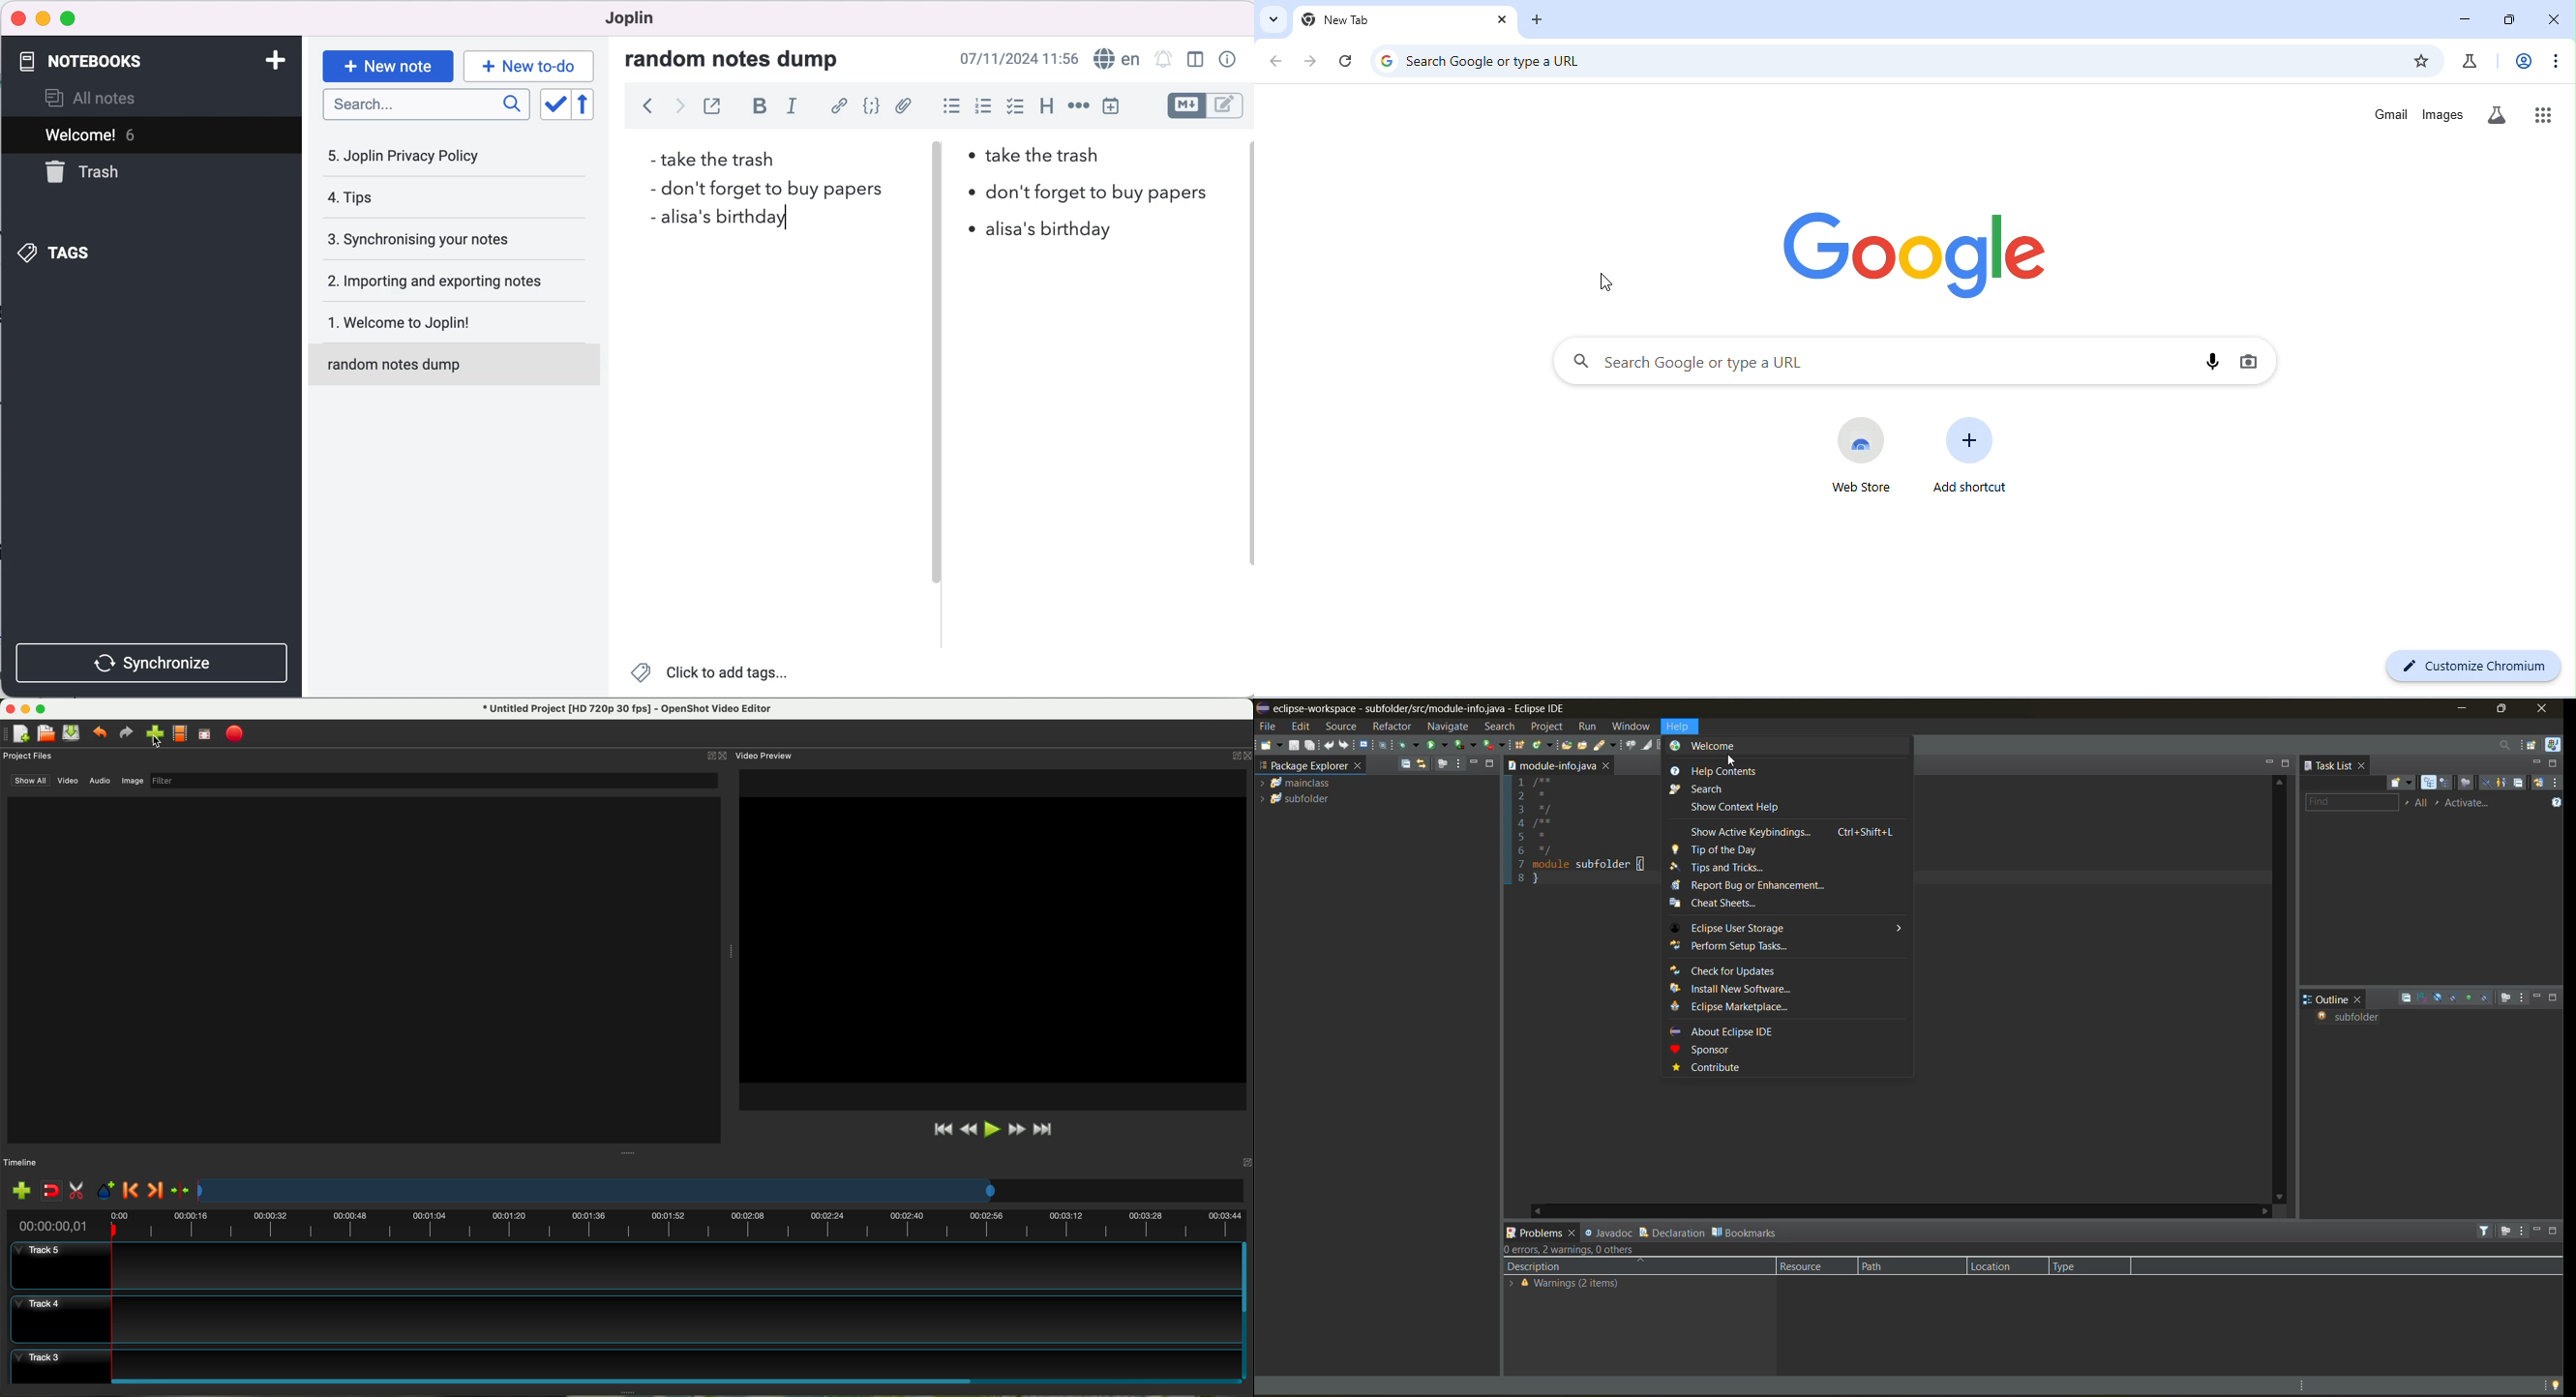  I want to click on collapse all, so click(2407, 999).